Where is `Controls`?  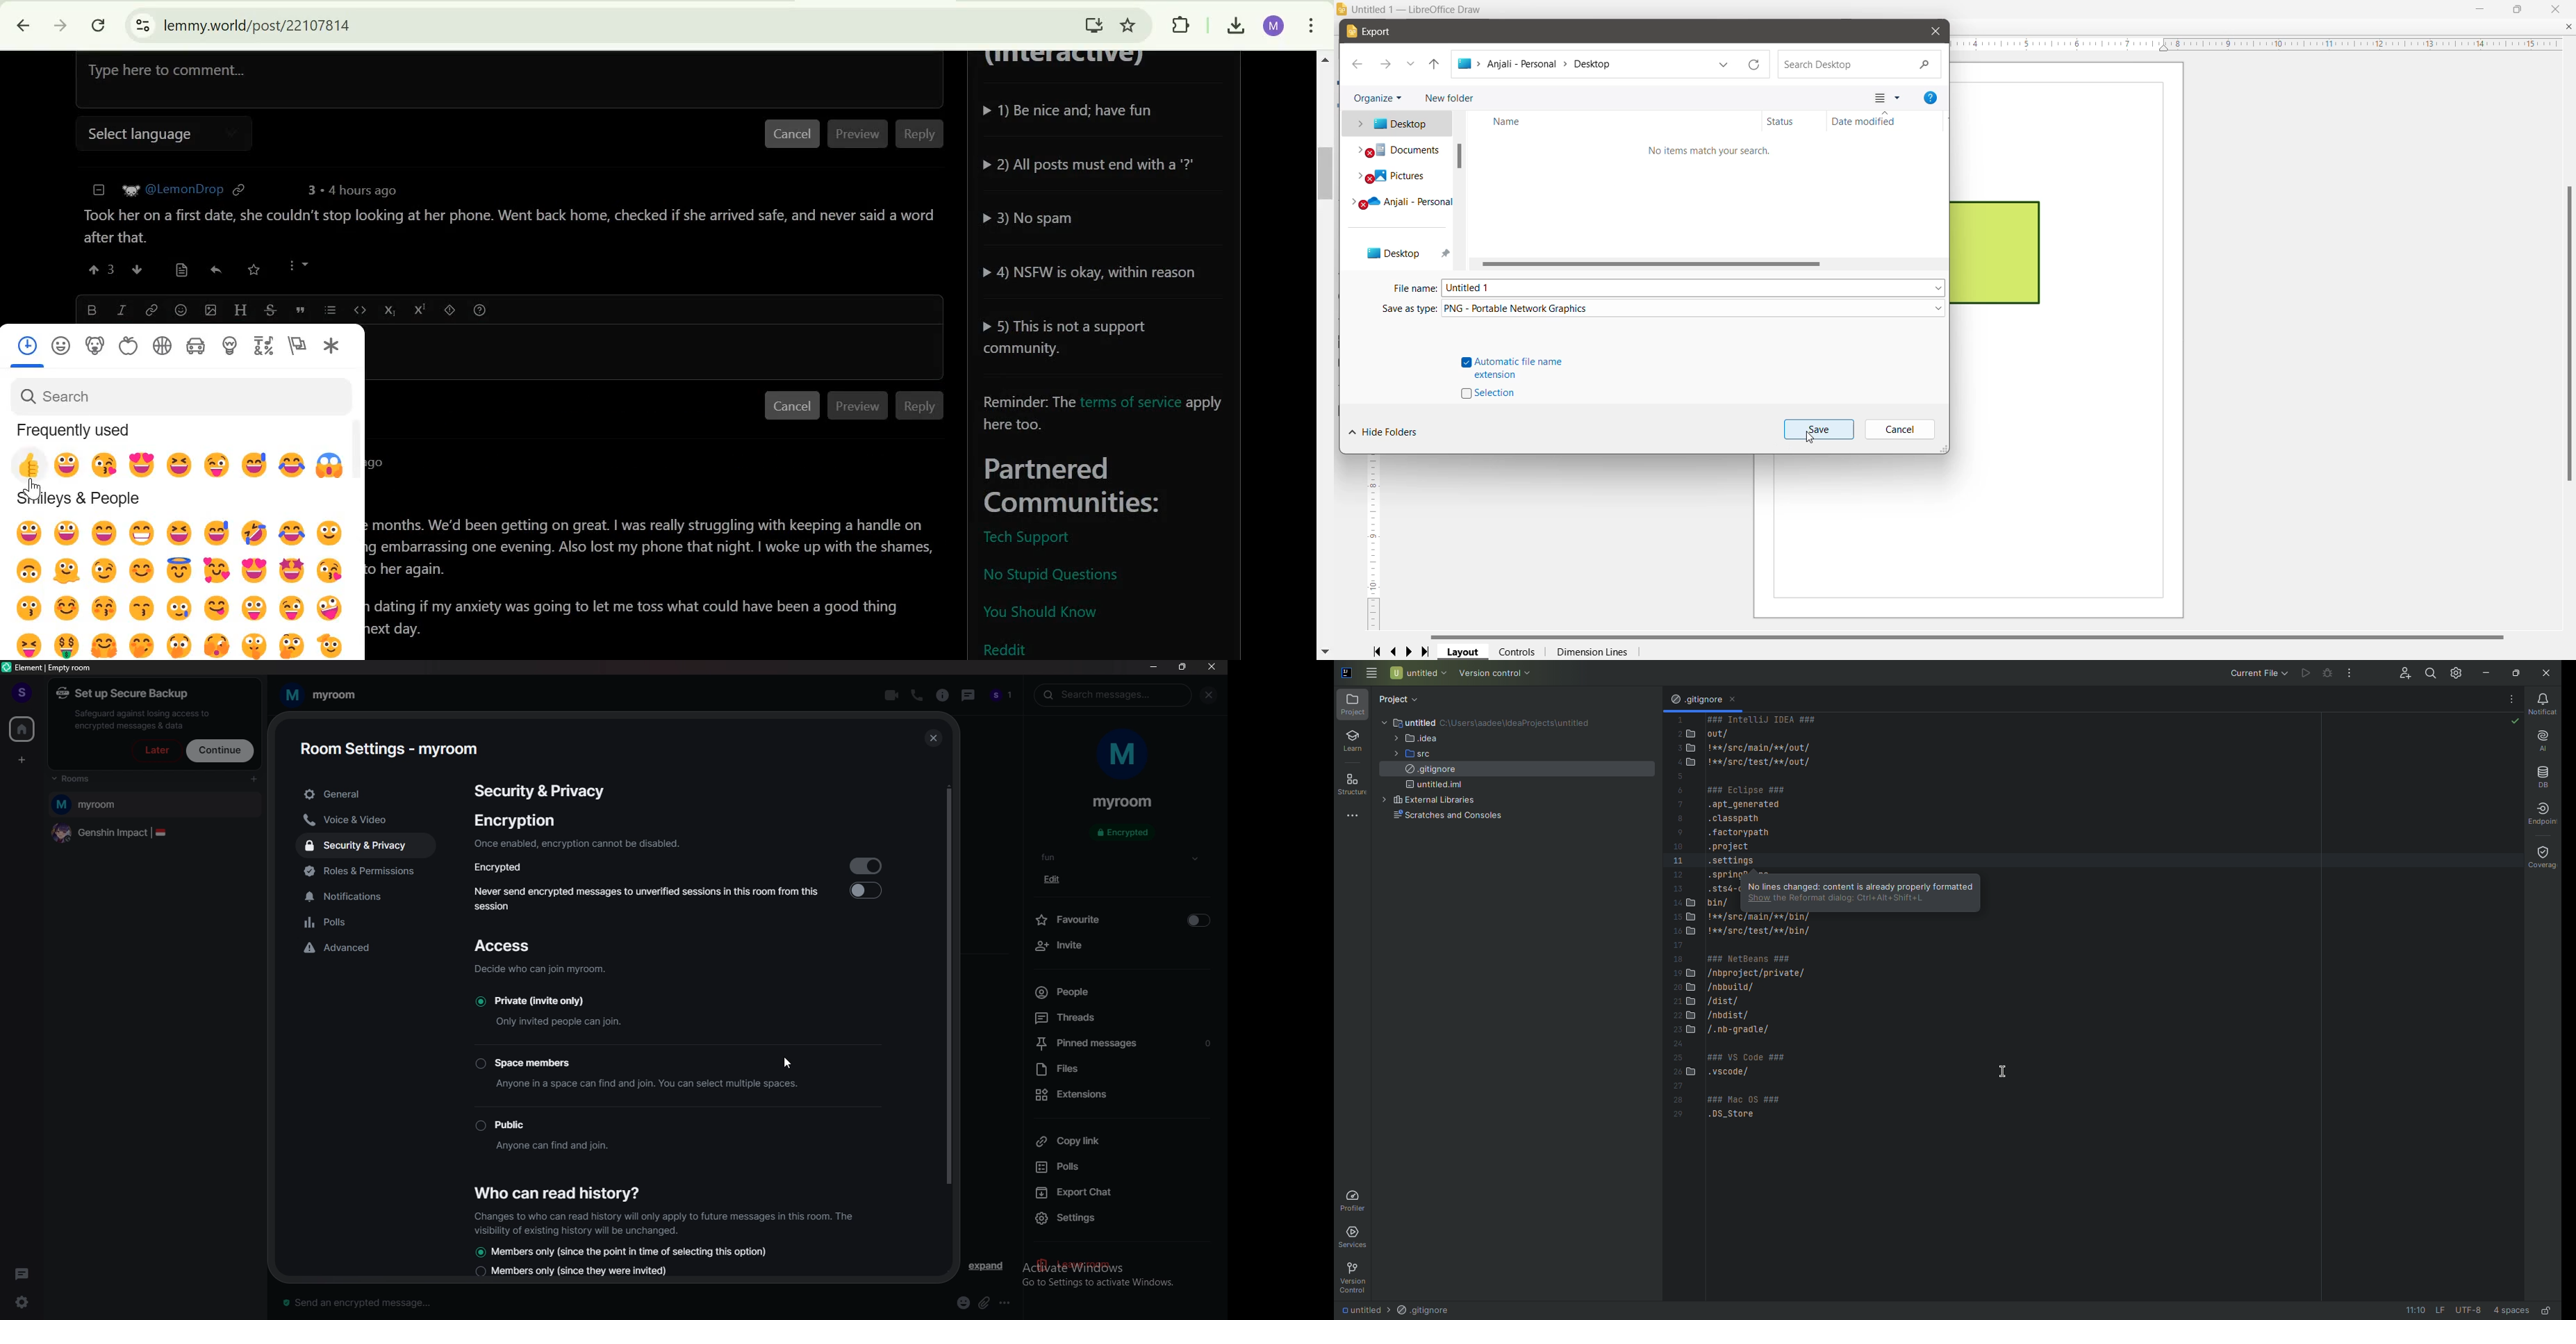
Controls is located at coordinates (1517, 652).